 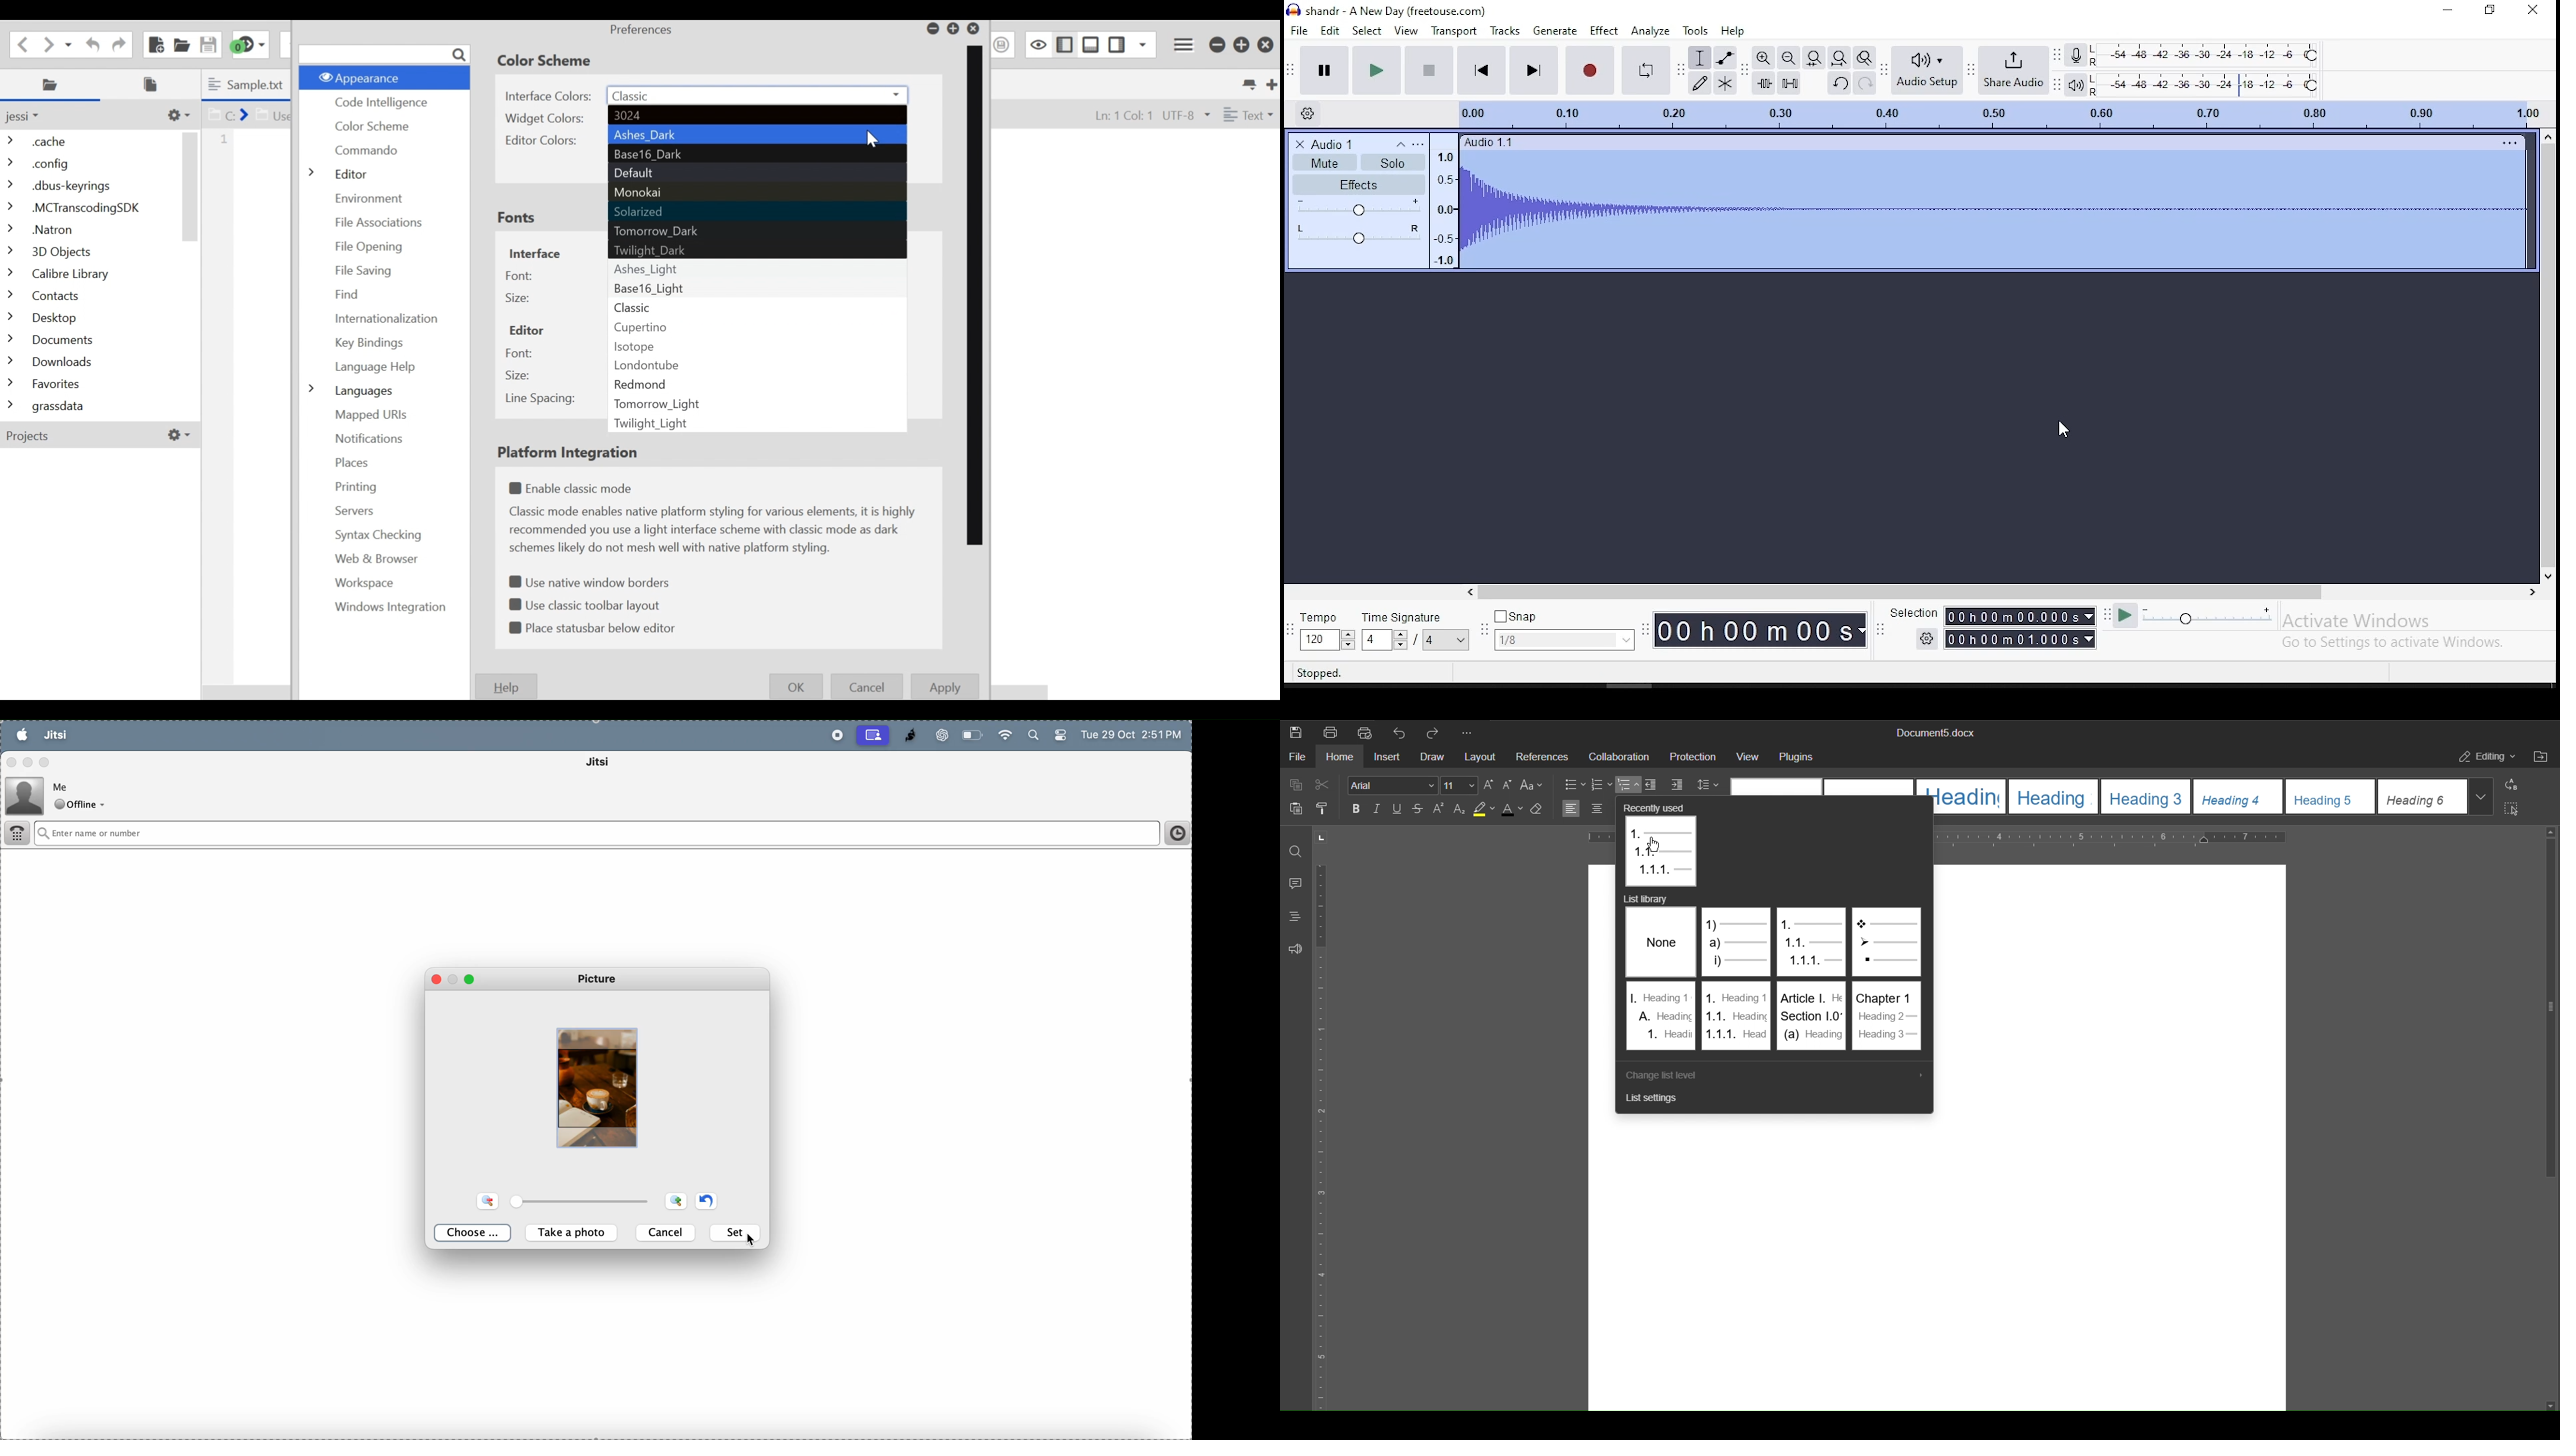 What do you see at coordinates (1324, 1134) in the screenshot?
I see `Vertical Ruler` at bounding box center [1324, 1134].